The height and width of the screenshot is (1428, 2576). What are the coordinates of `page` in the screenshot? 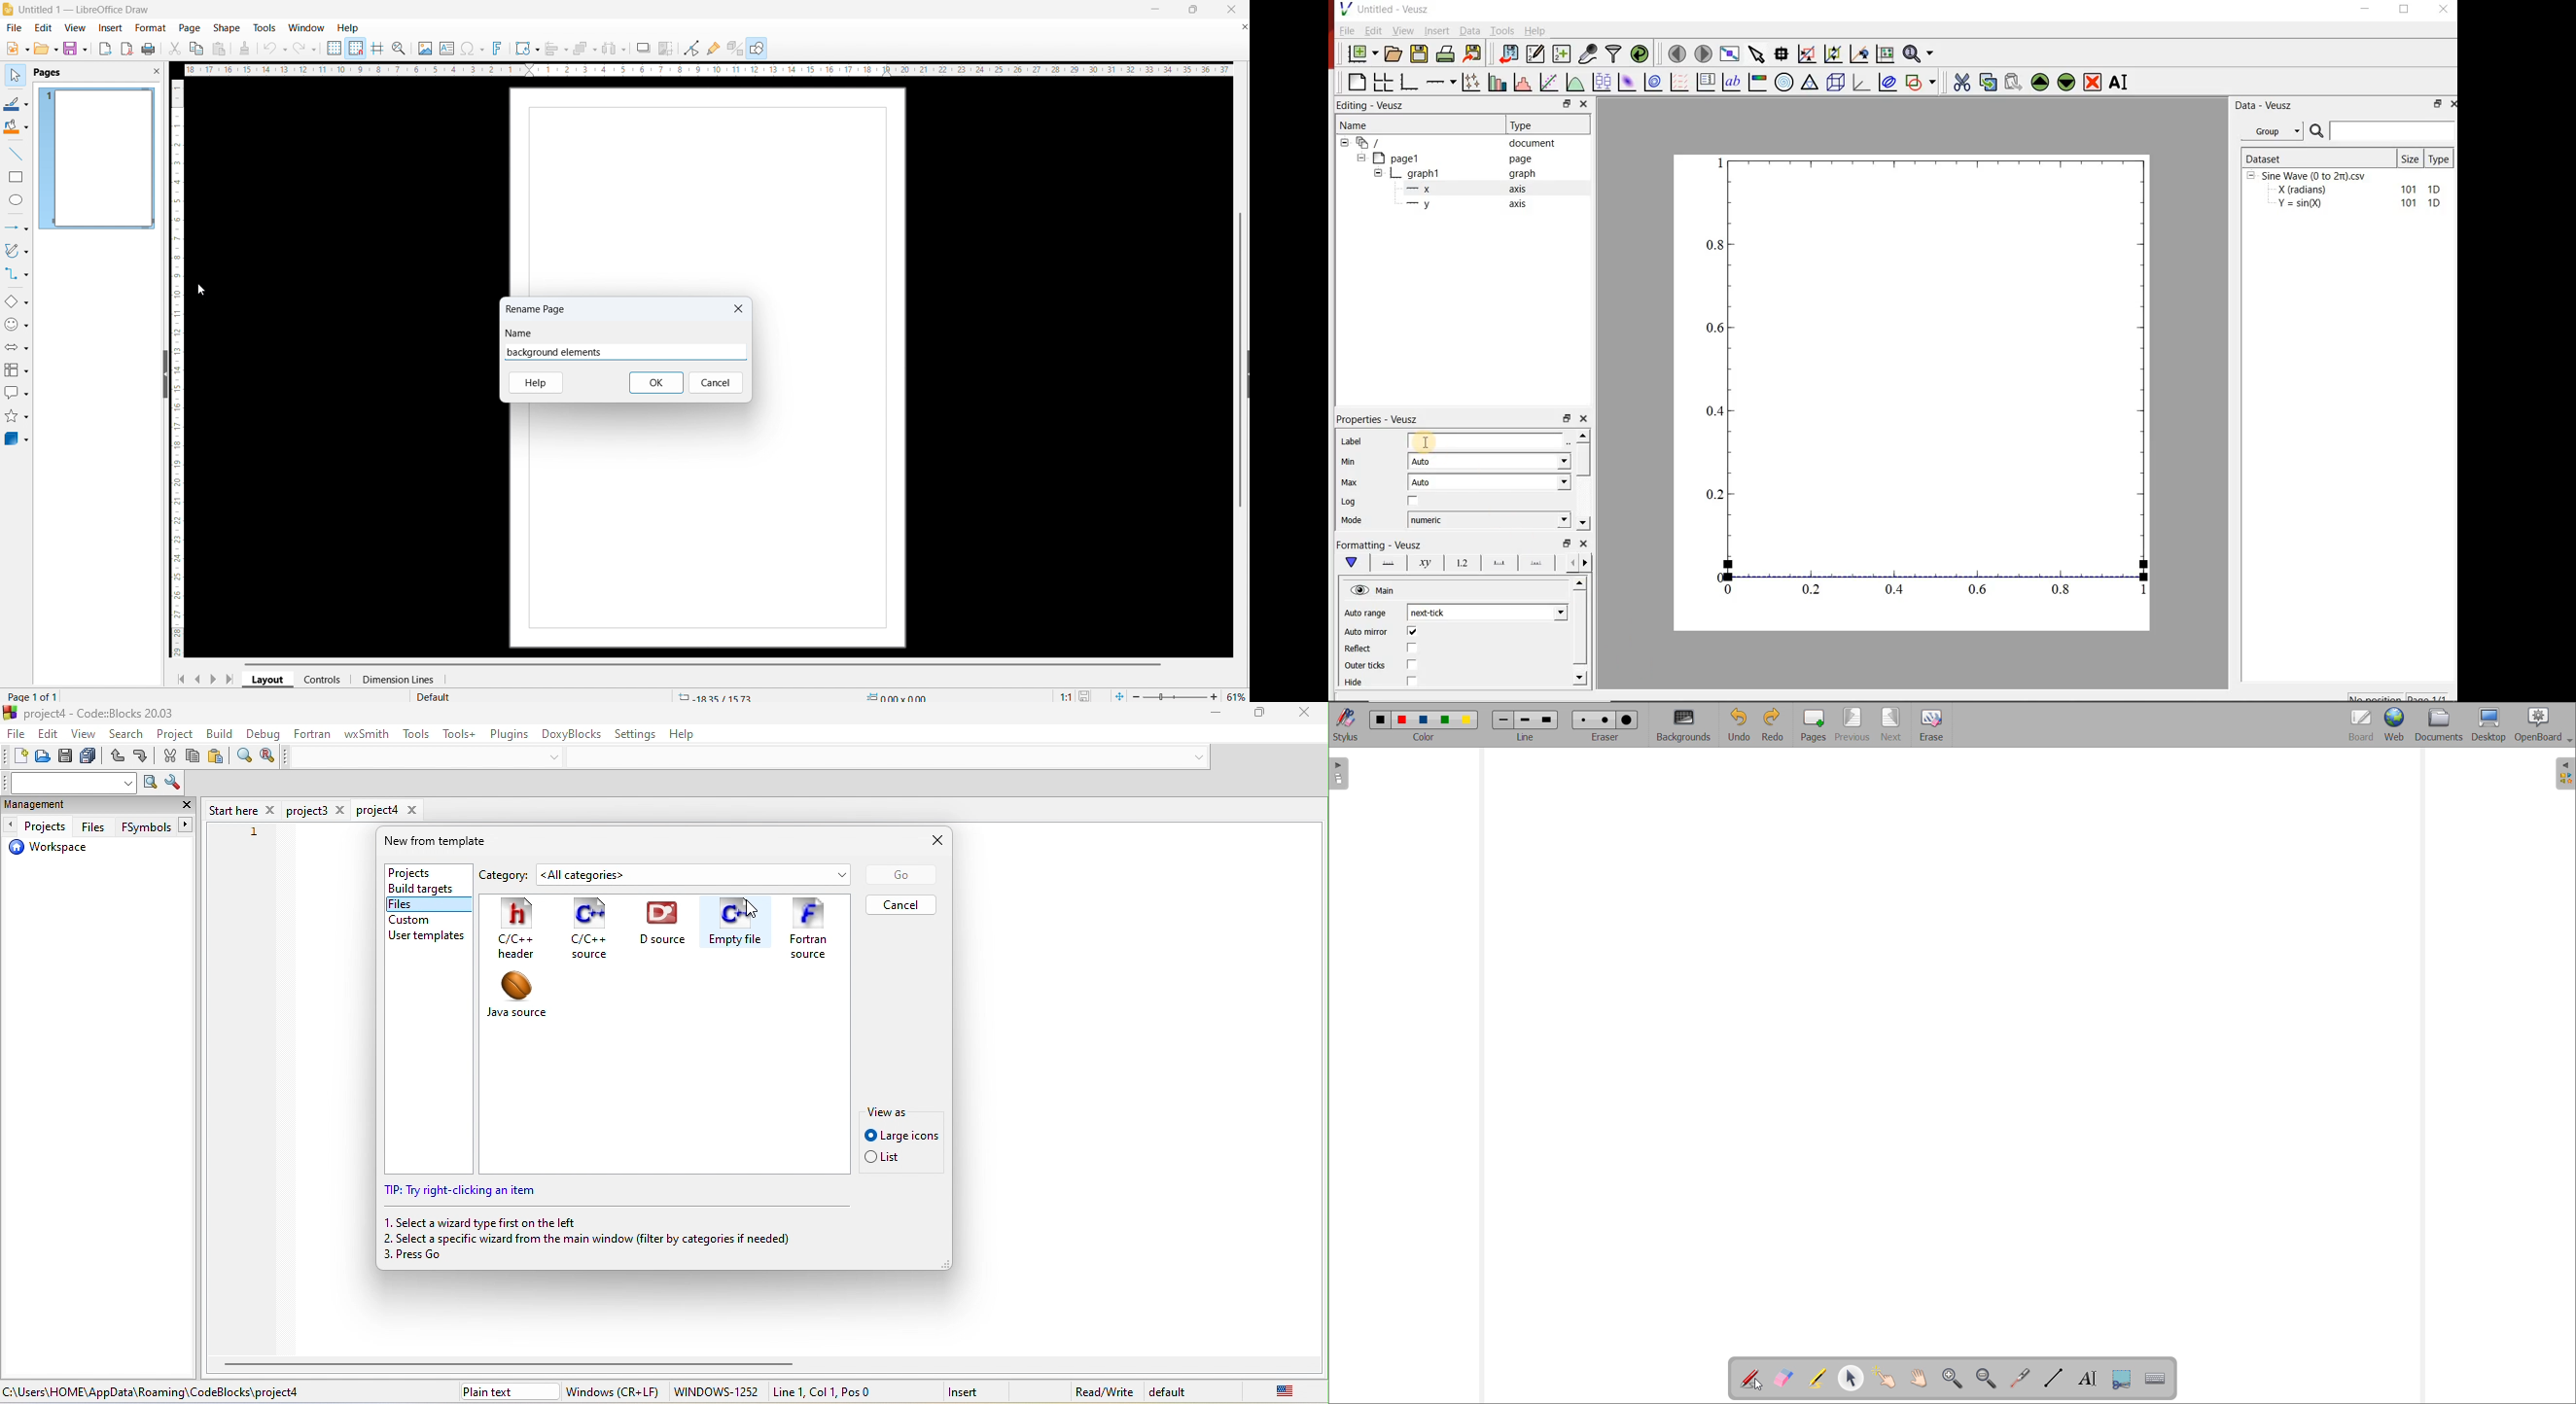 It's located at (1521, 159).